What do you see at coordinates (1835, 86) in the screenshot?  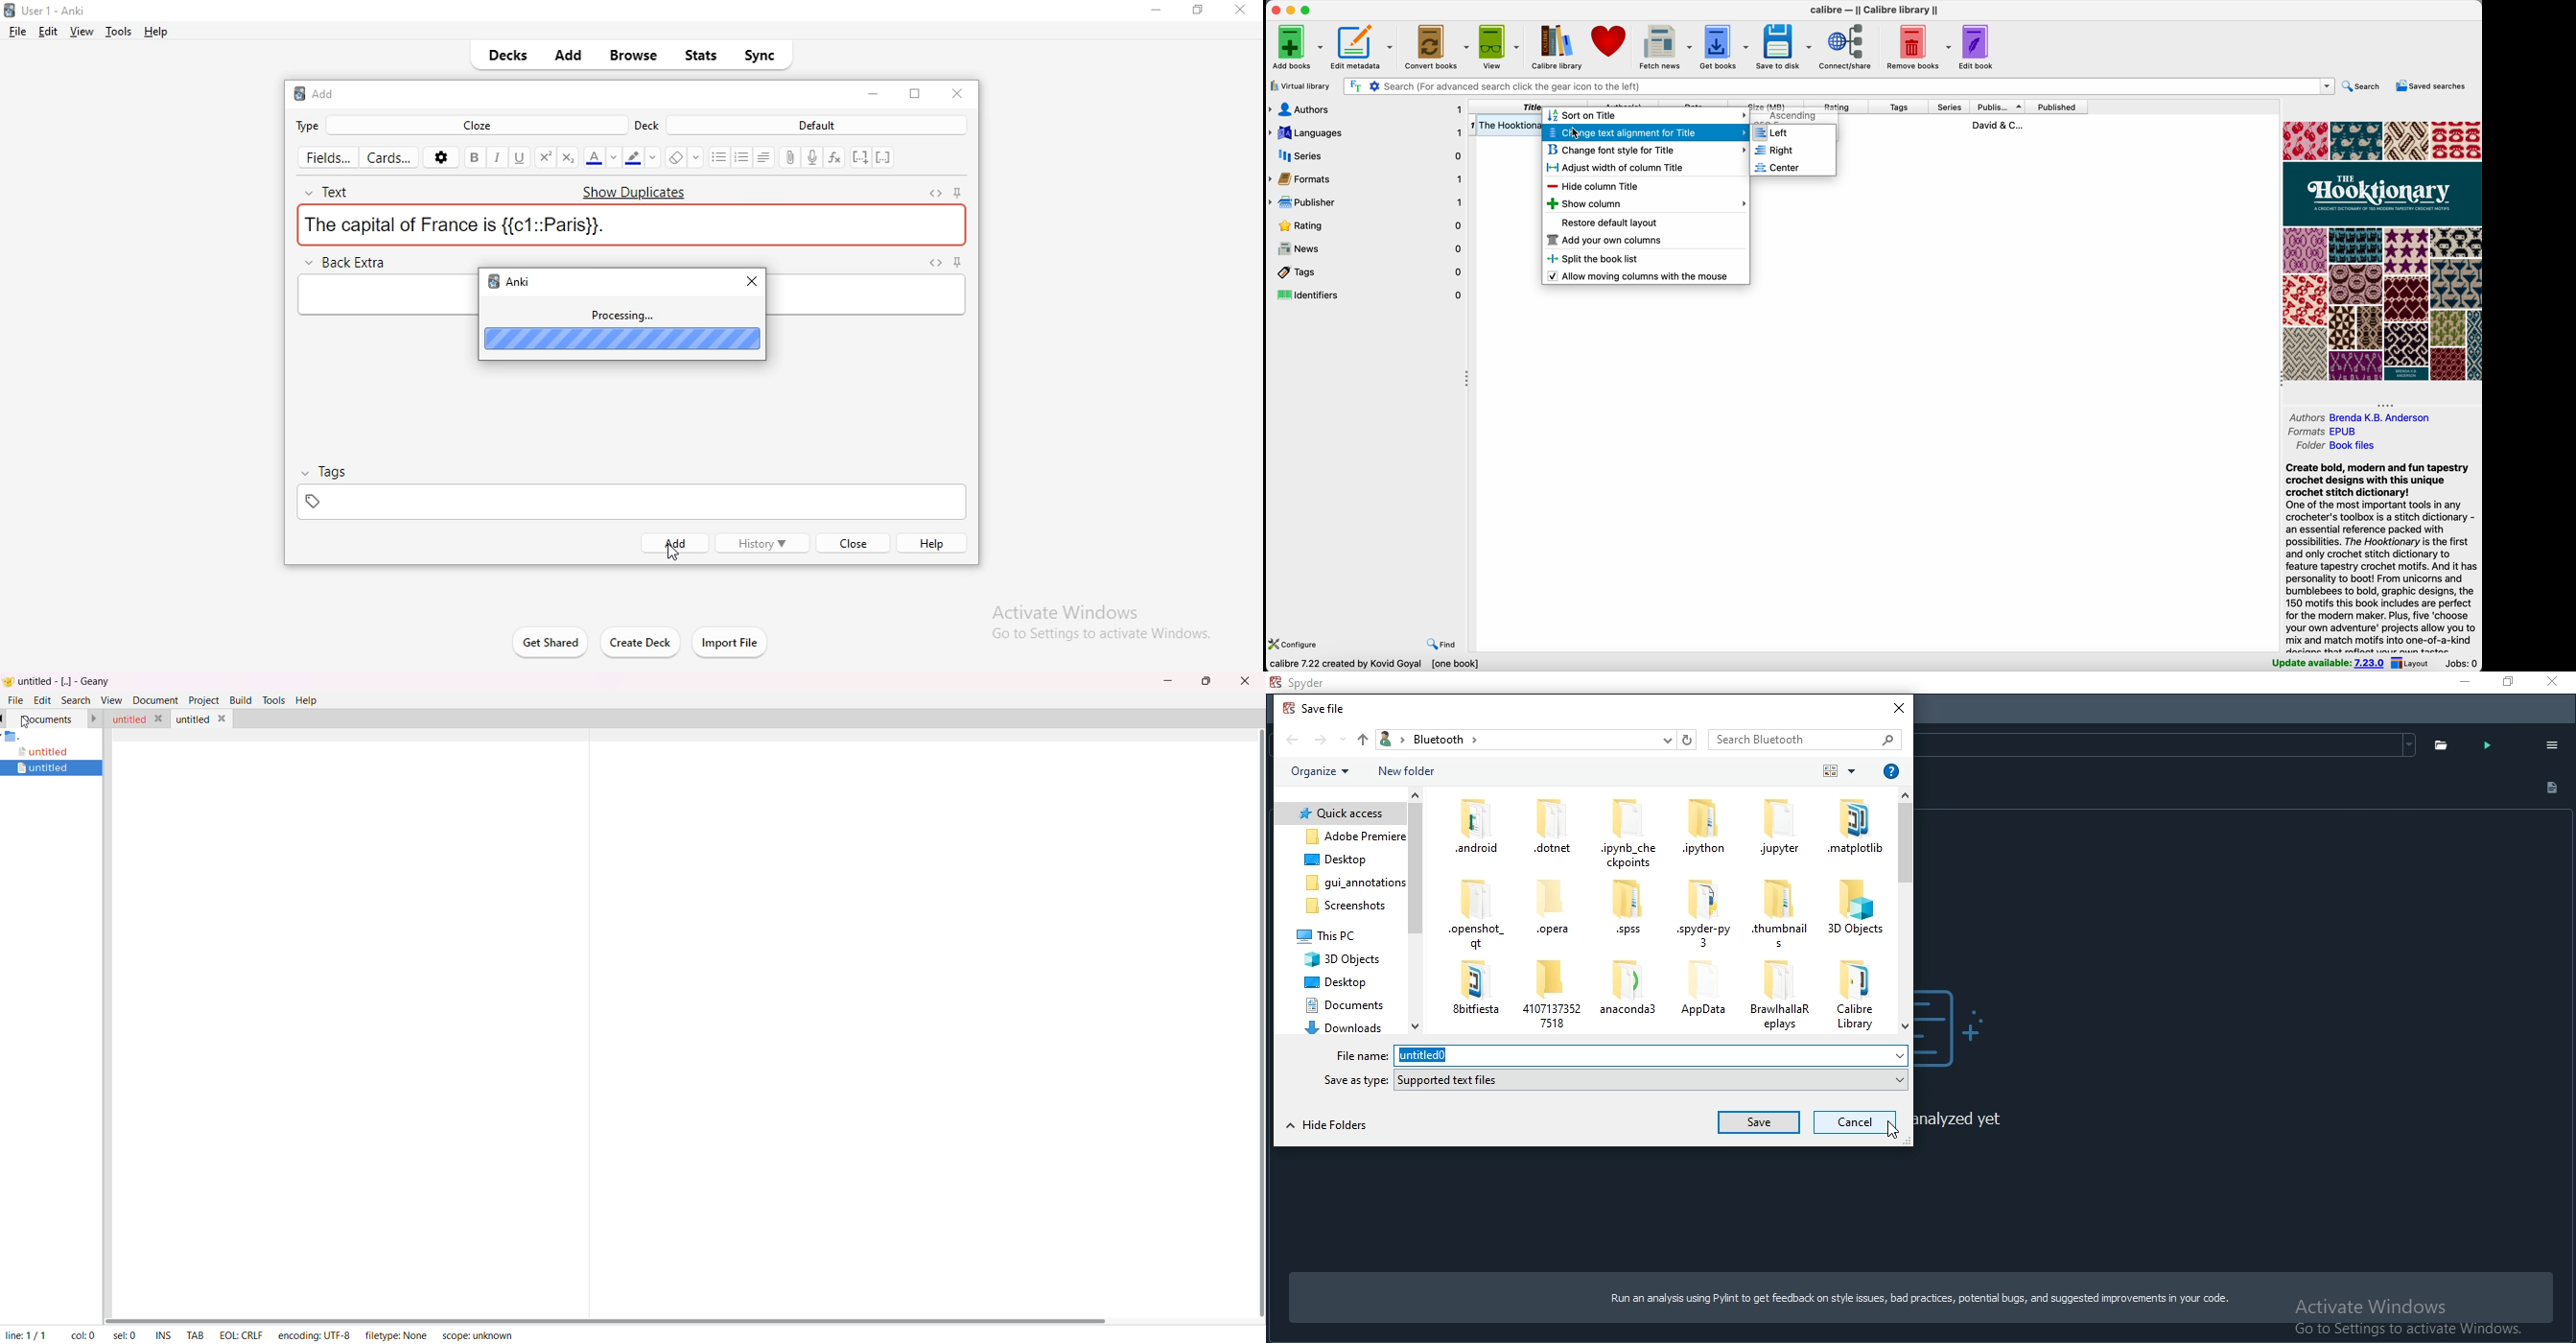 I see `search bar` at bounding box center [1835, 86].